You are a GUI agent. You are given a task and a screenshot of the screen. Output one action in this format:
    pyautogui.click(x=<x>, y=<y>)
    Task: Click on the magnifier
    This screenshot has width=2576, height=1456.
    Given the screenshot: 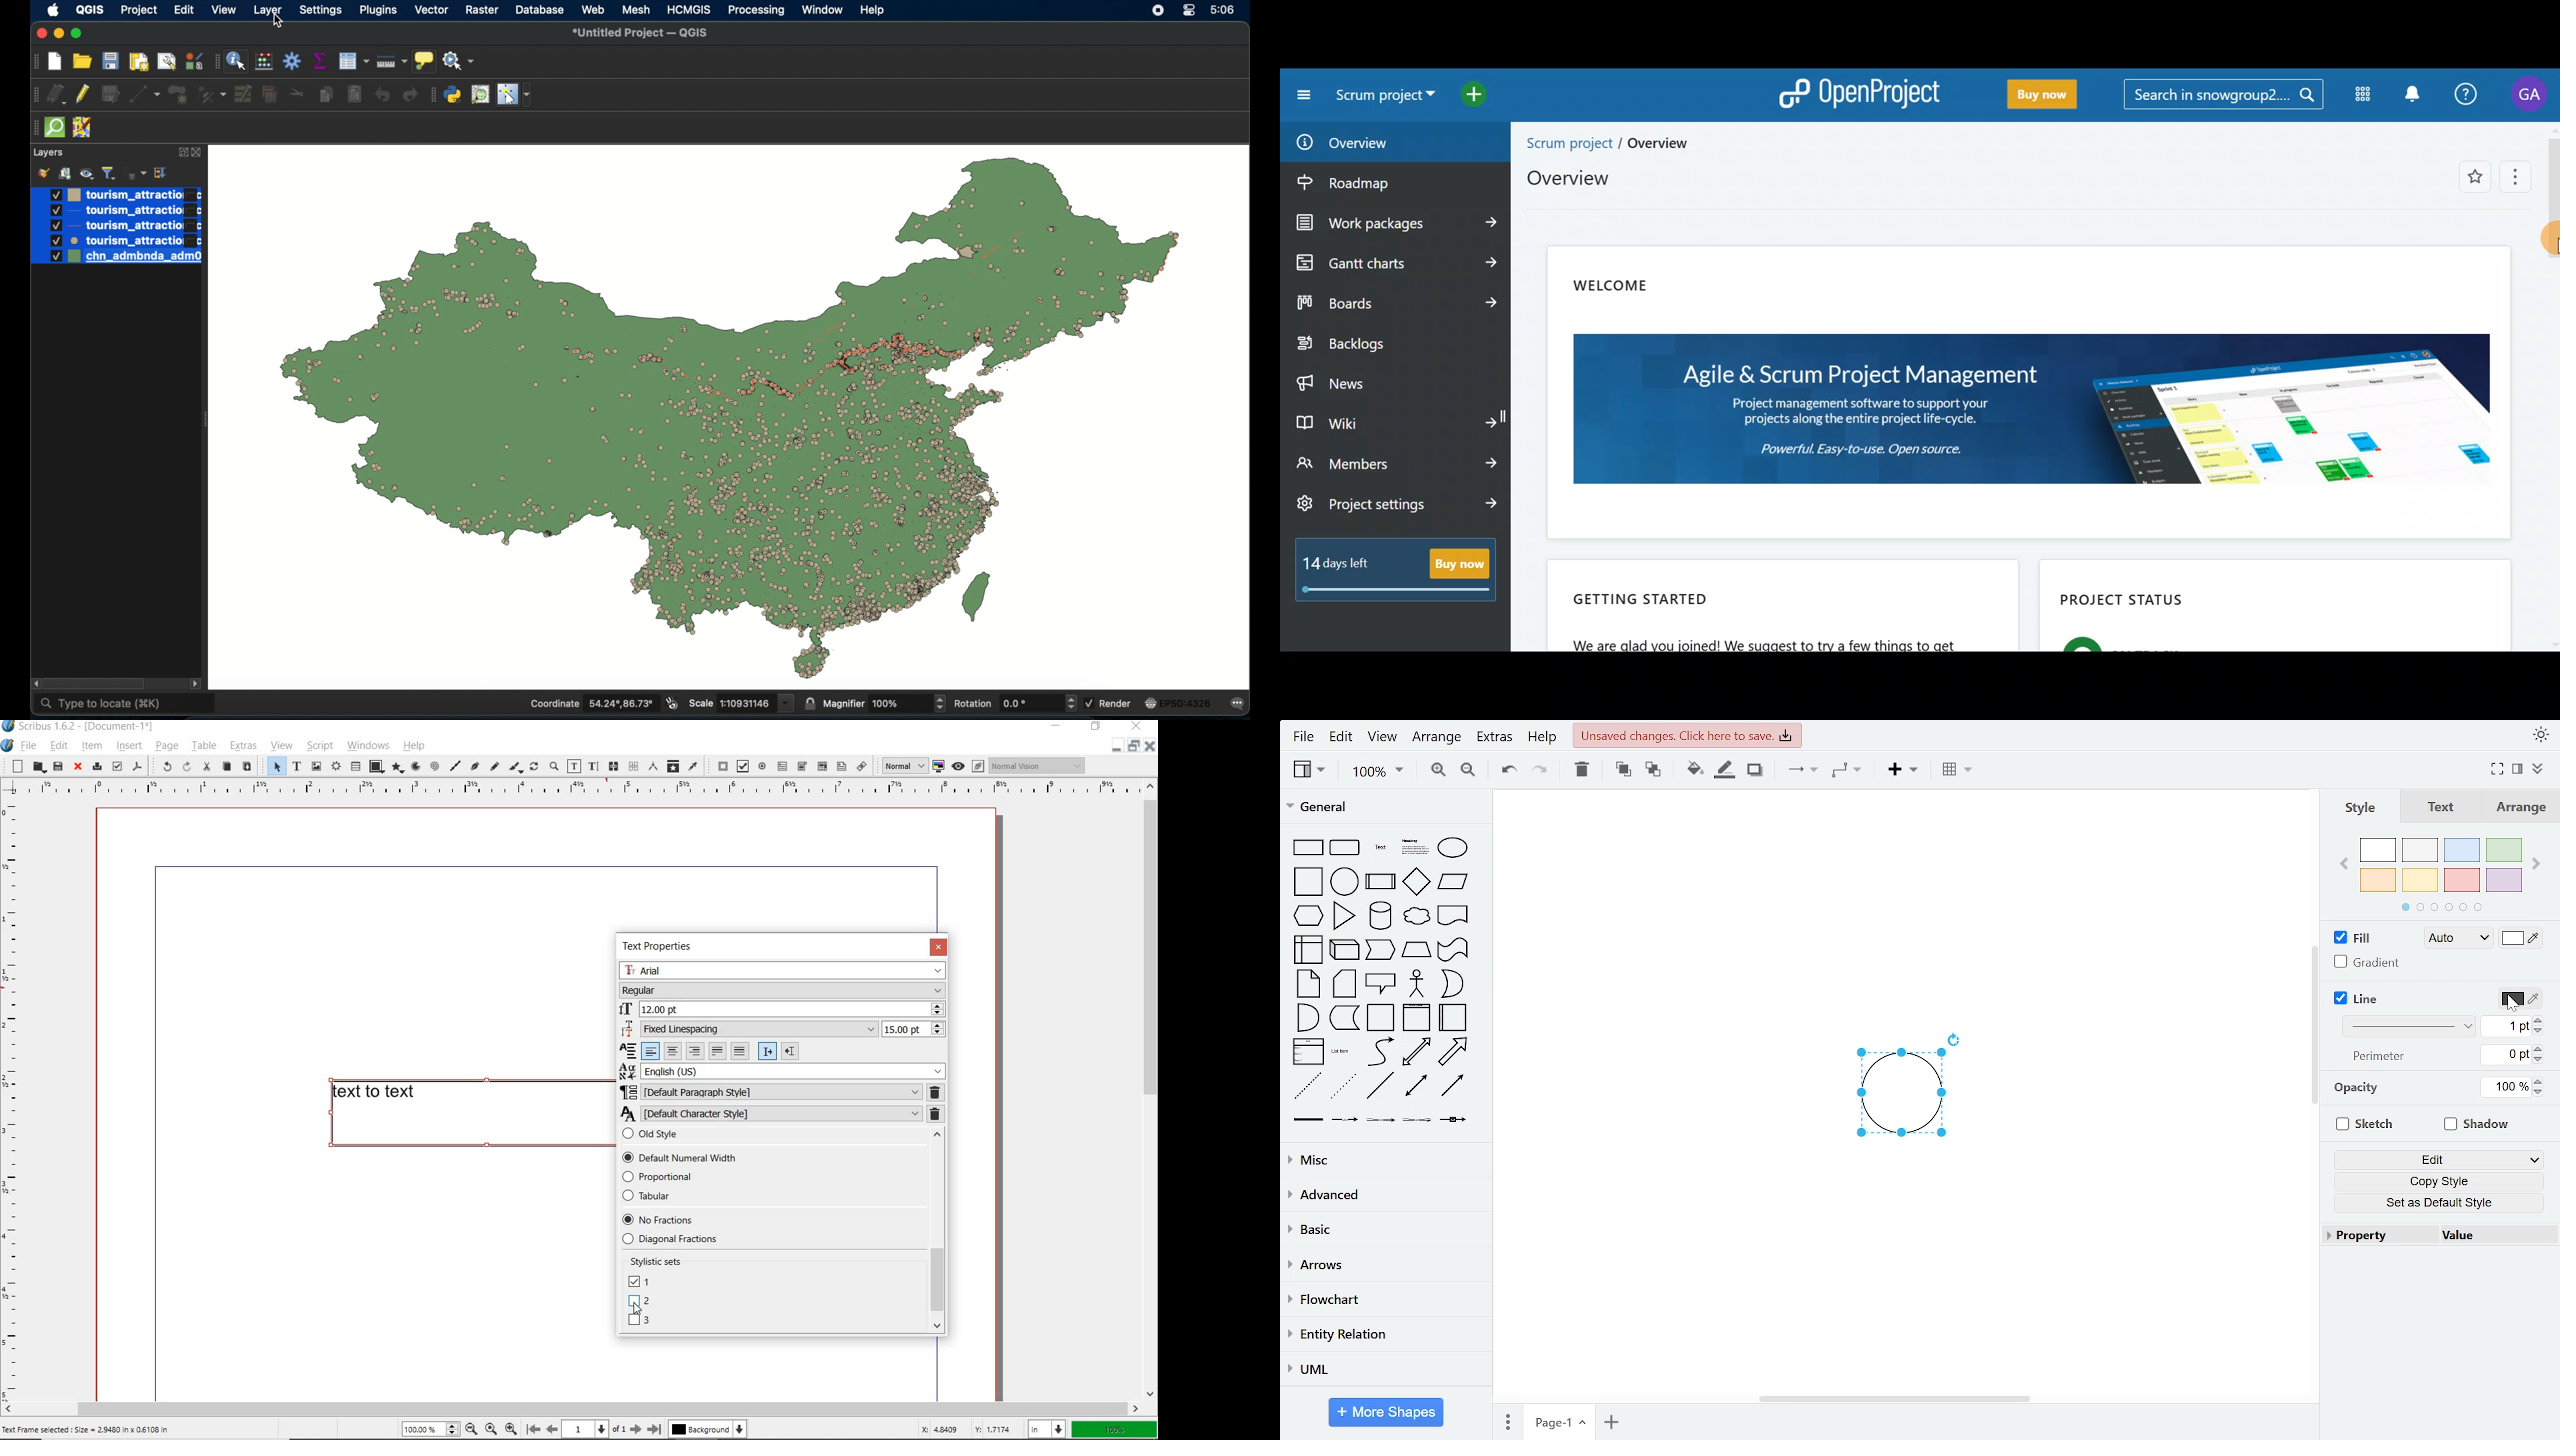 What is the action you would take?
    pyautogui.click(x=883, y=702)
    